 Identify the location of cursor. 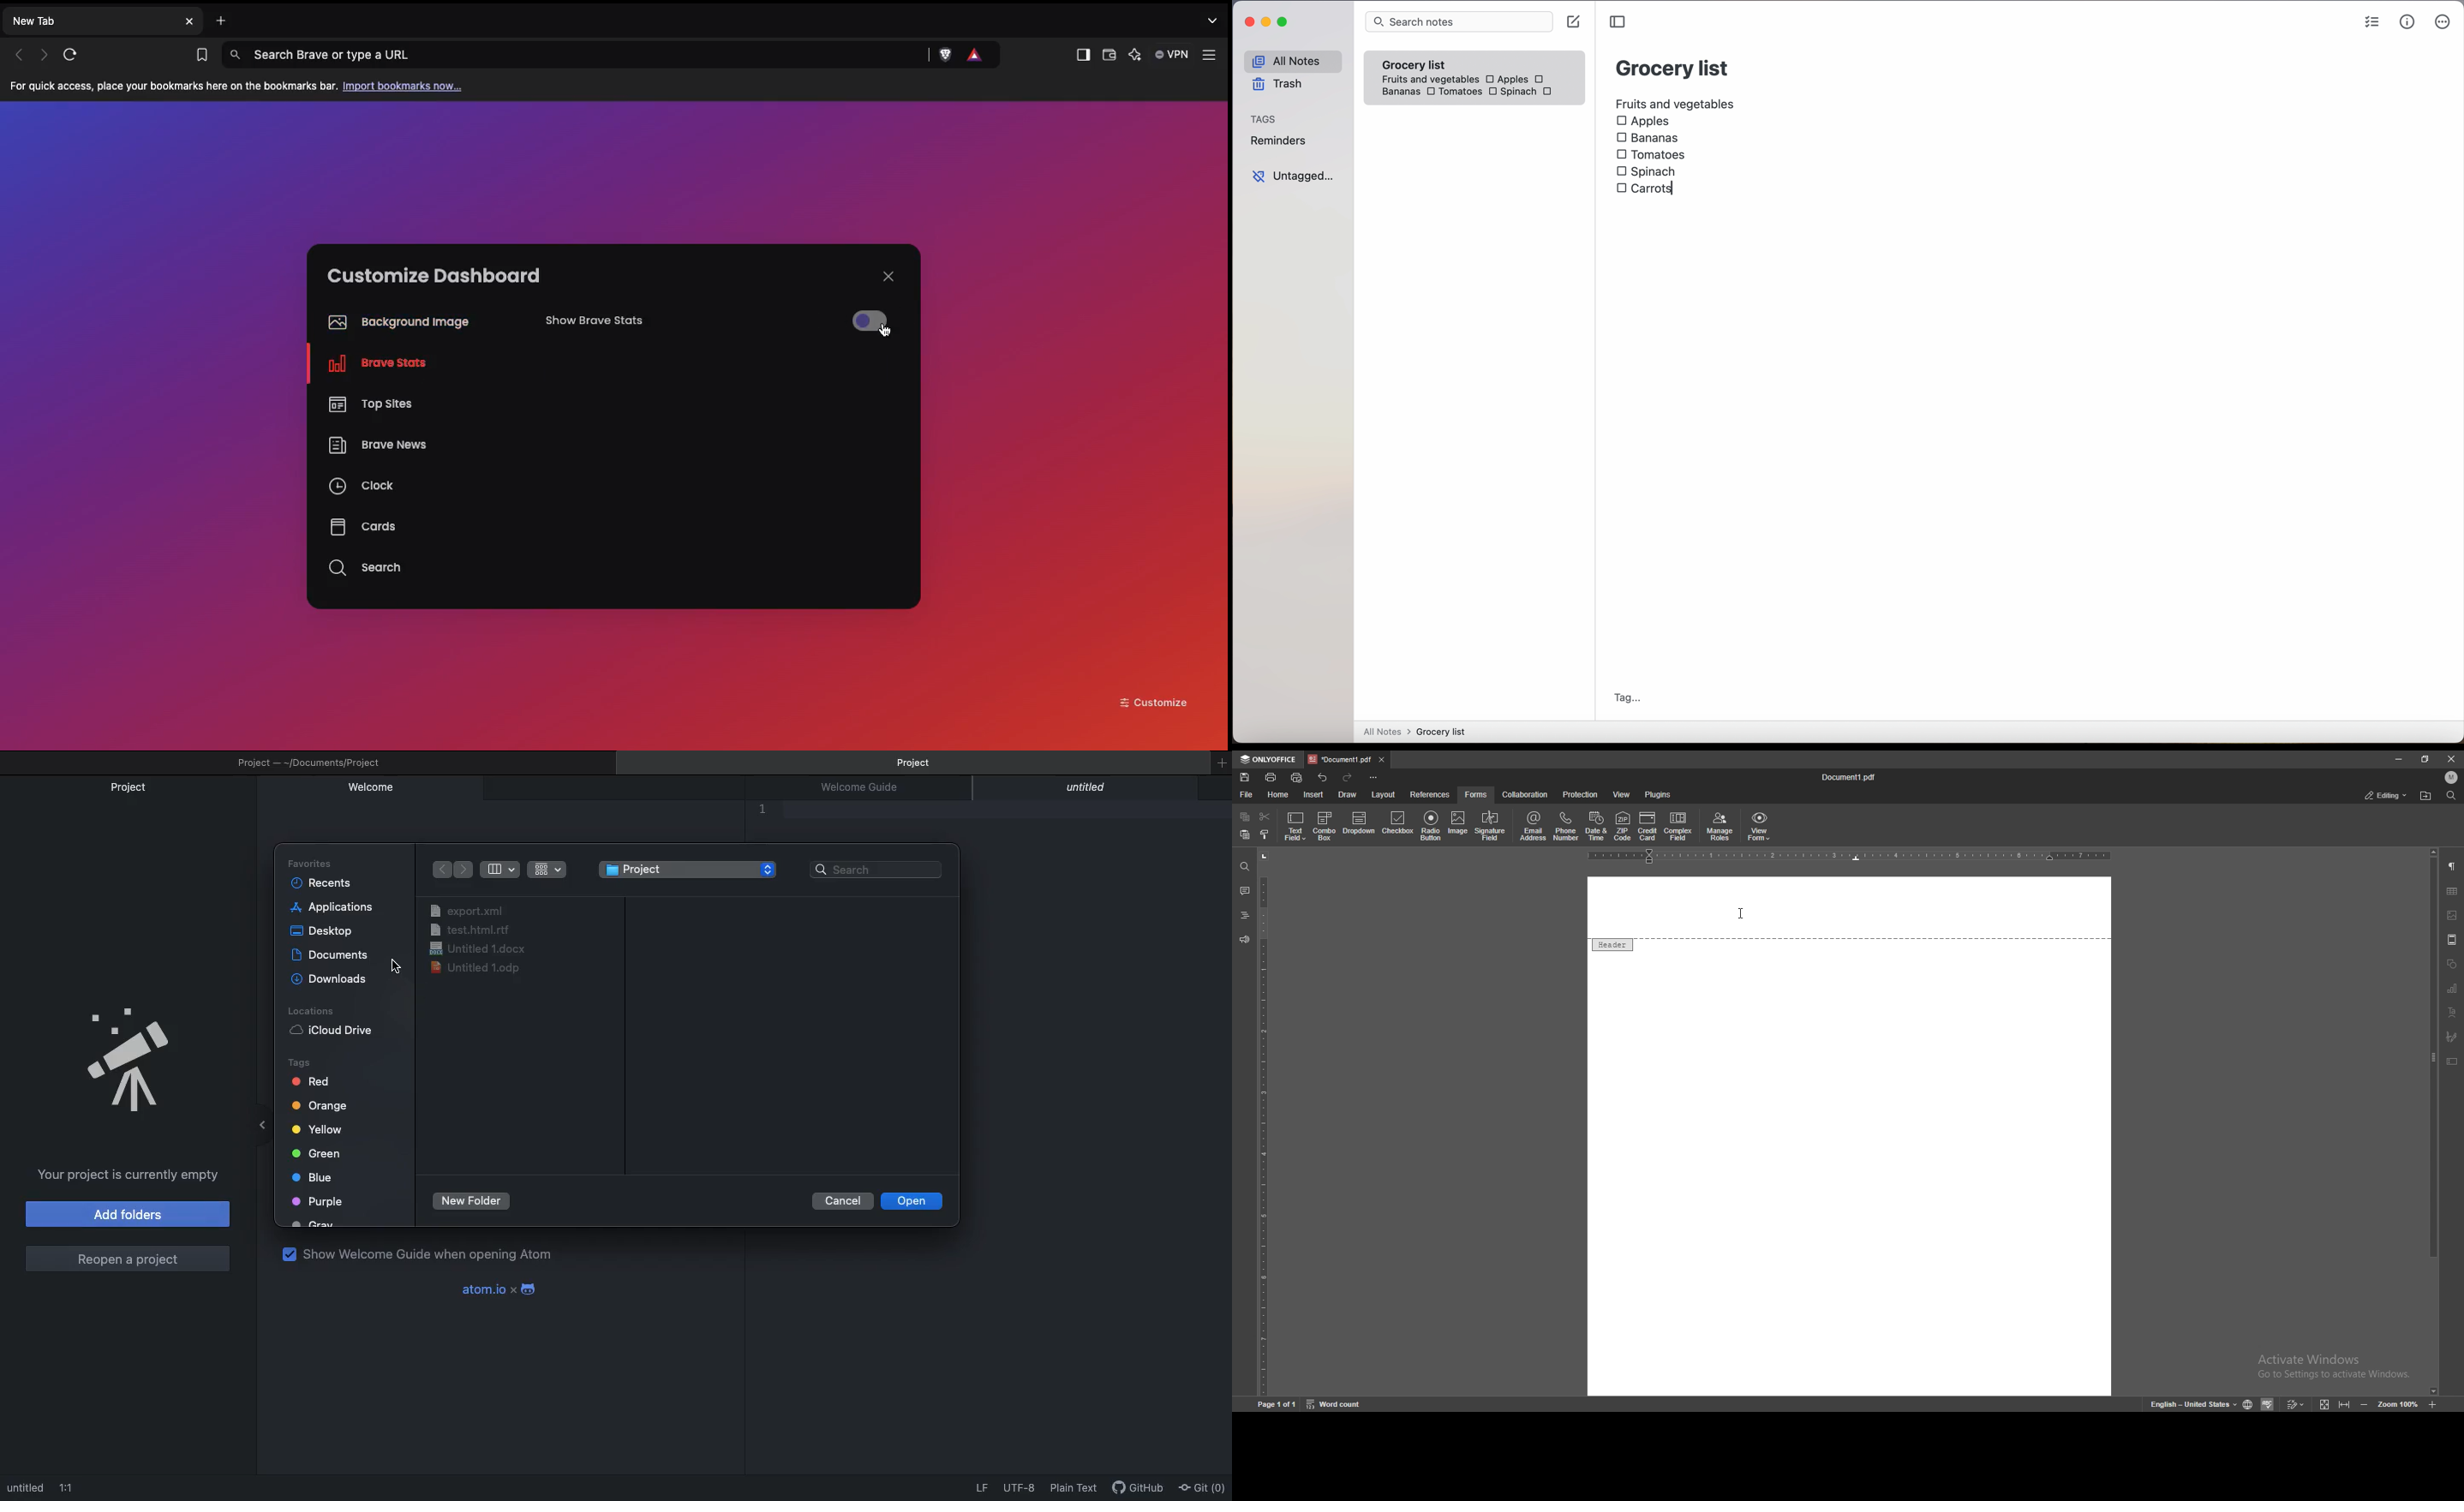
(1739, 914).